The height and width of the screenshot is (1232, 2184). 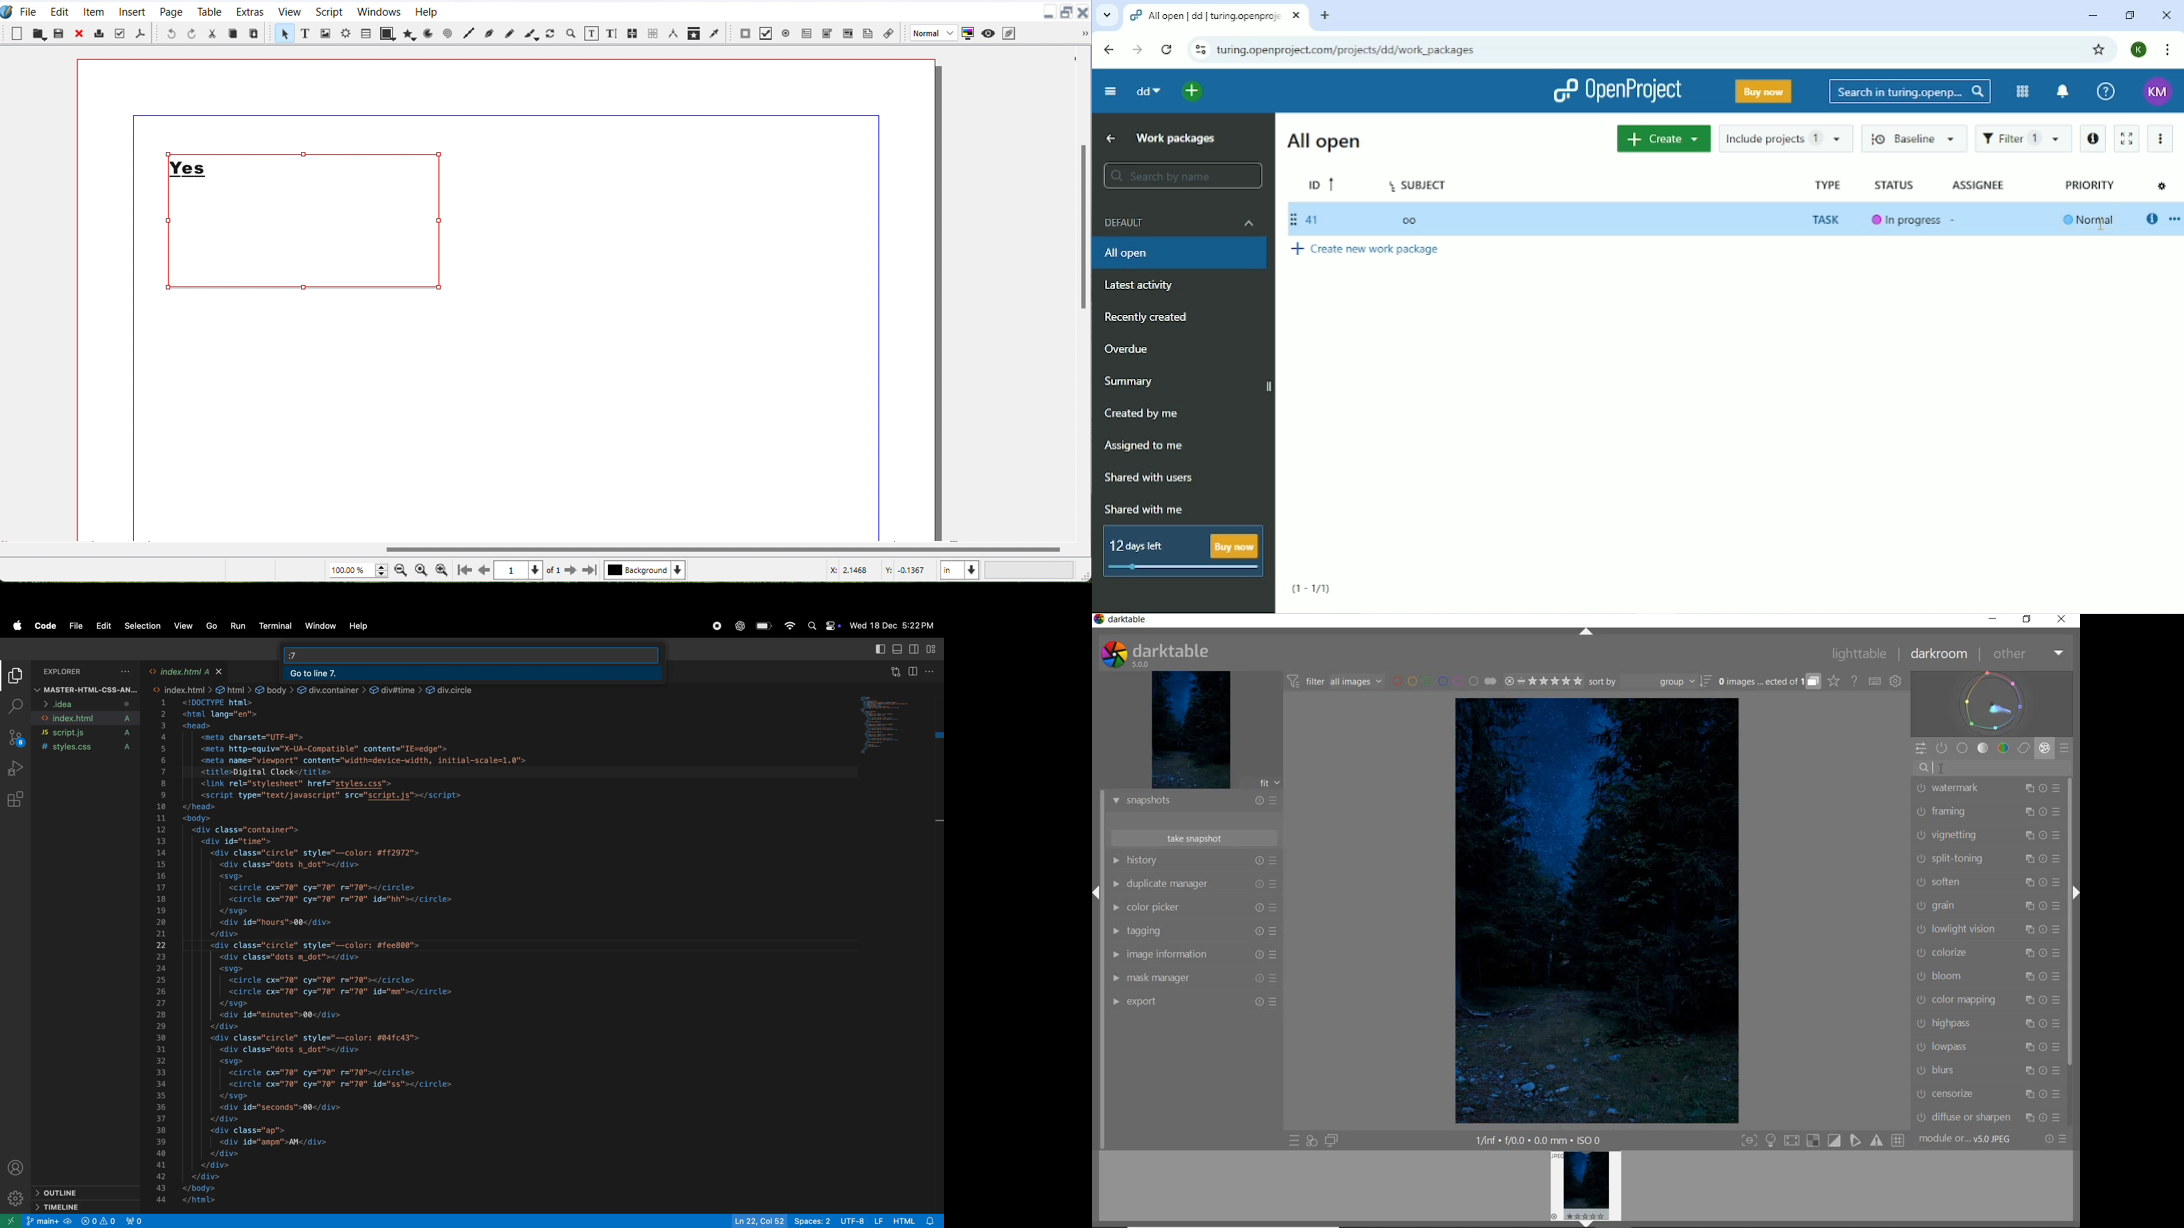 I want to click on text frame, so click(x=293, y=286).